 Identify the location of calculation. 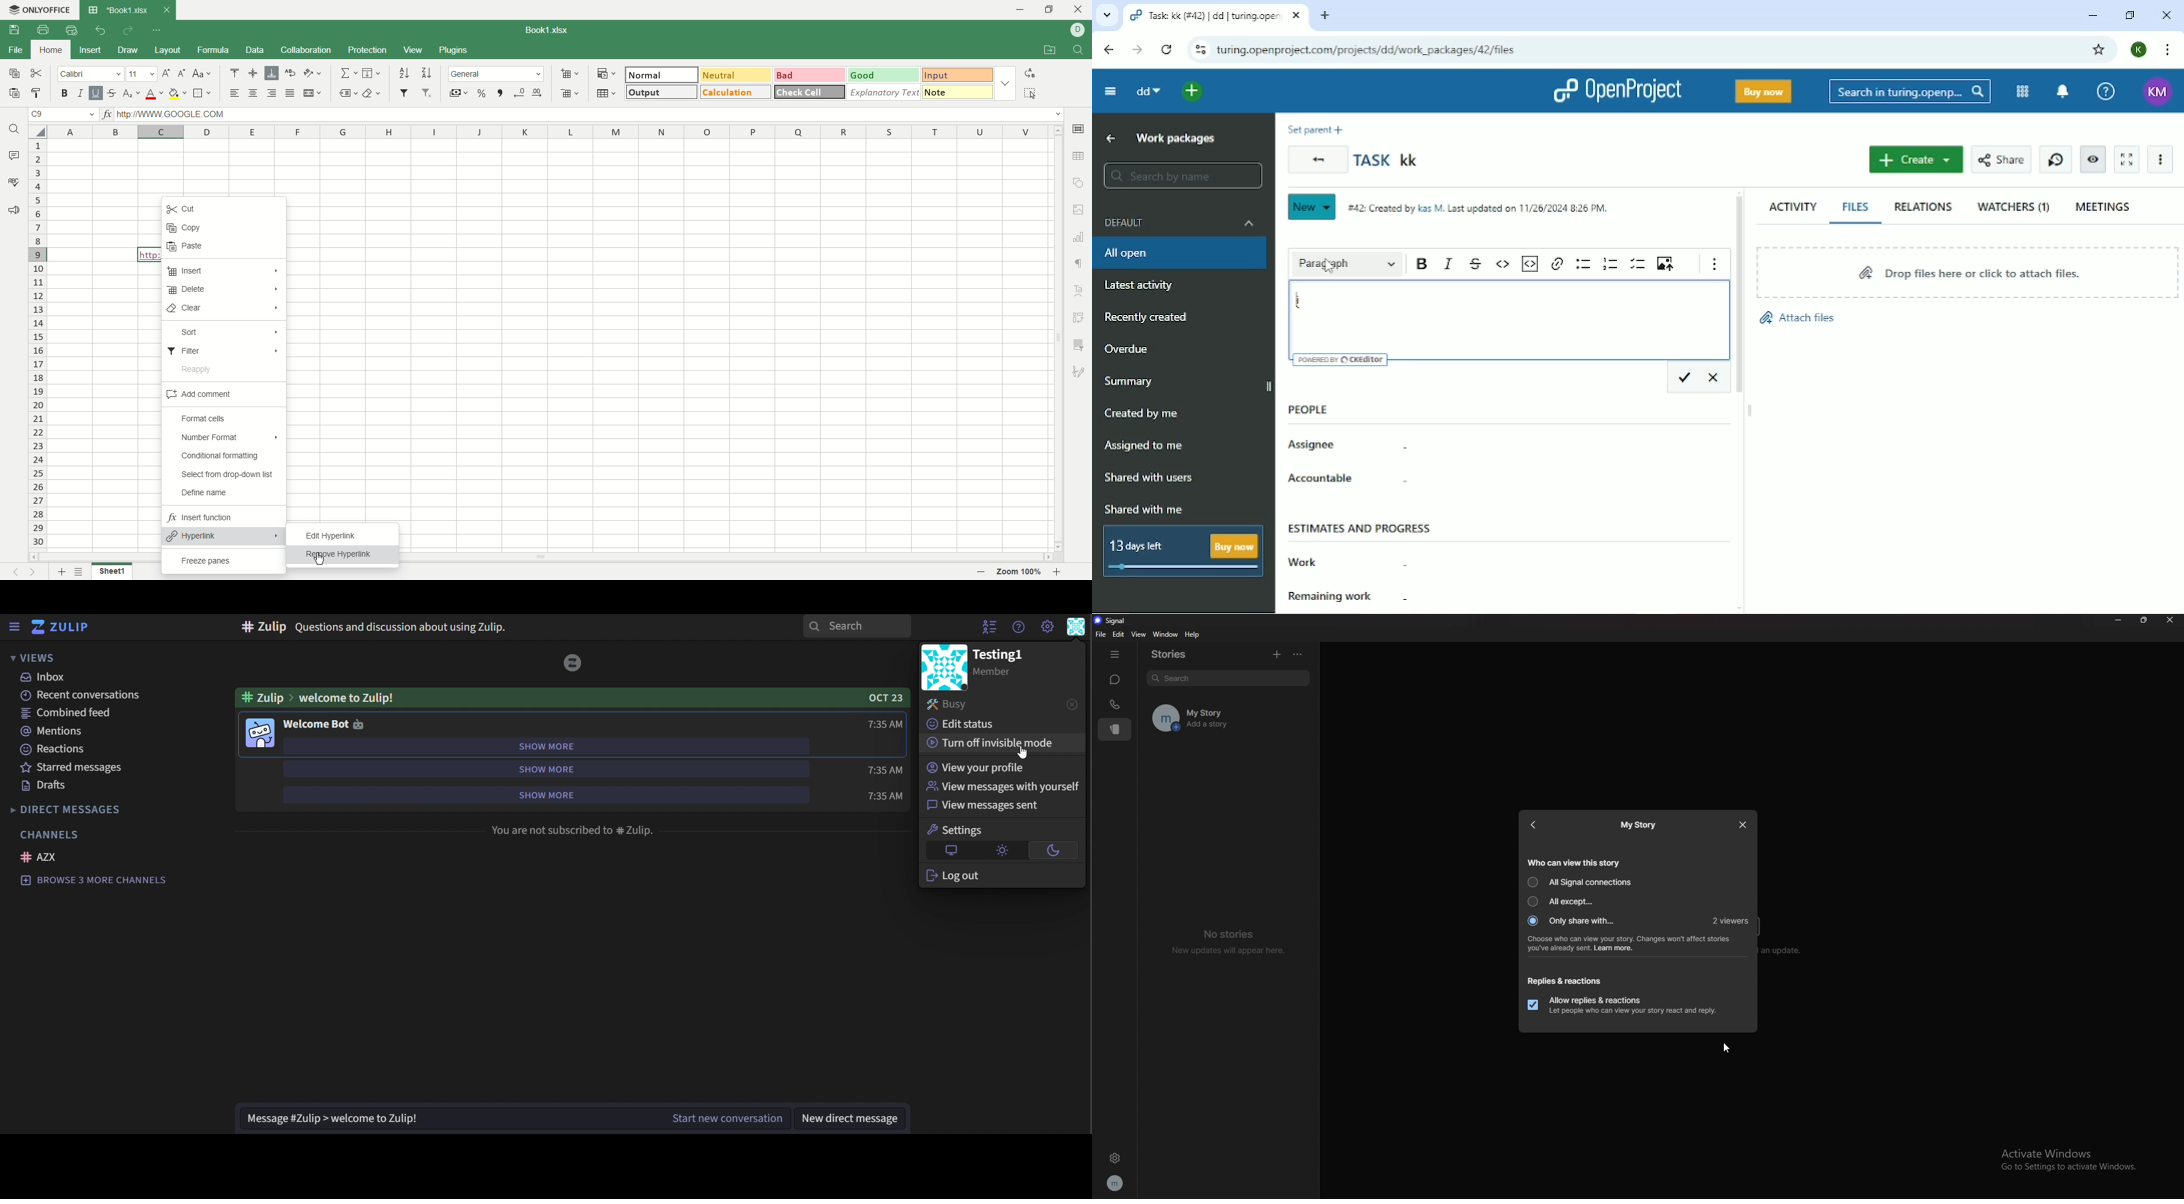
(736, 92).